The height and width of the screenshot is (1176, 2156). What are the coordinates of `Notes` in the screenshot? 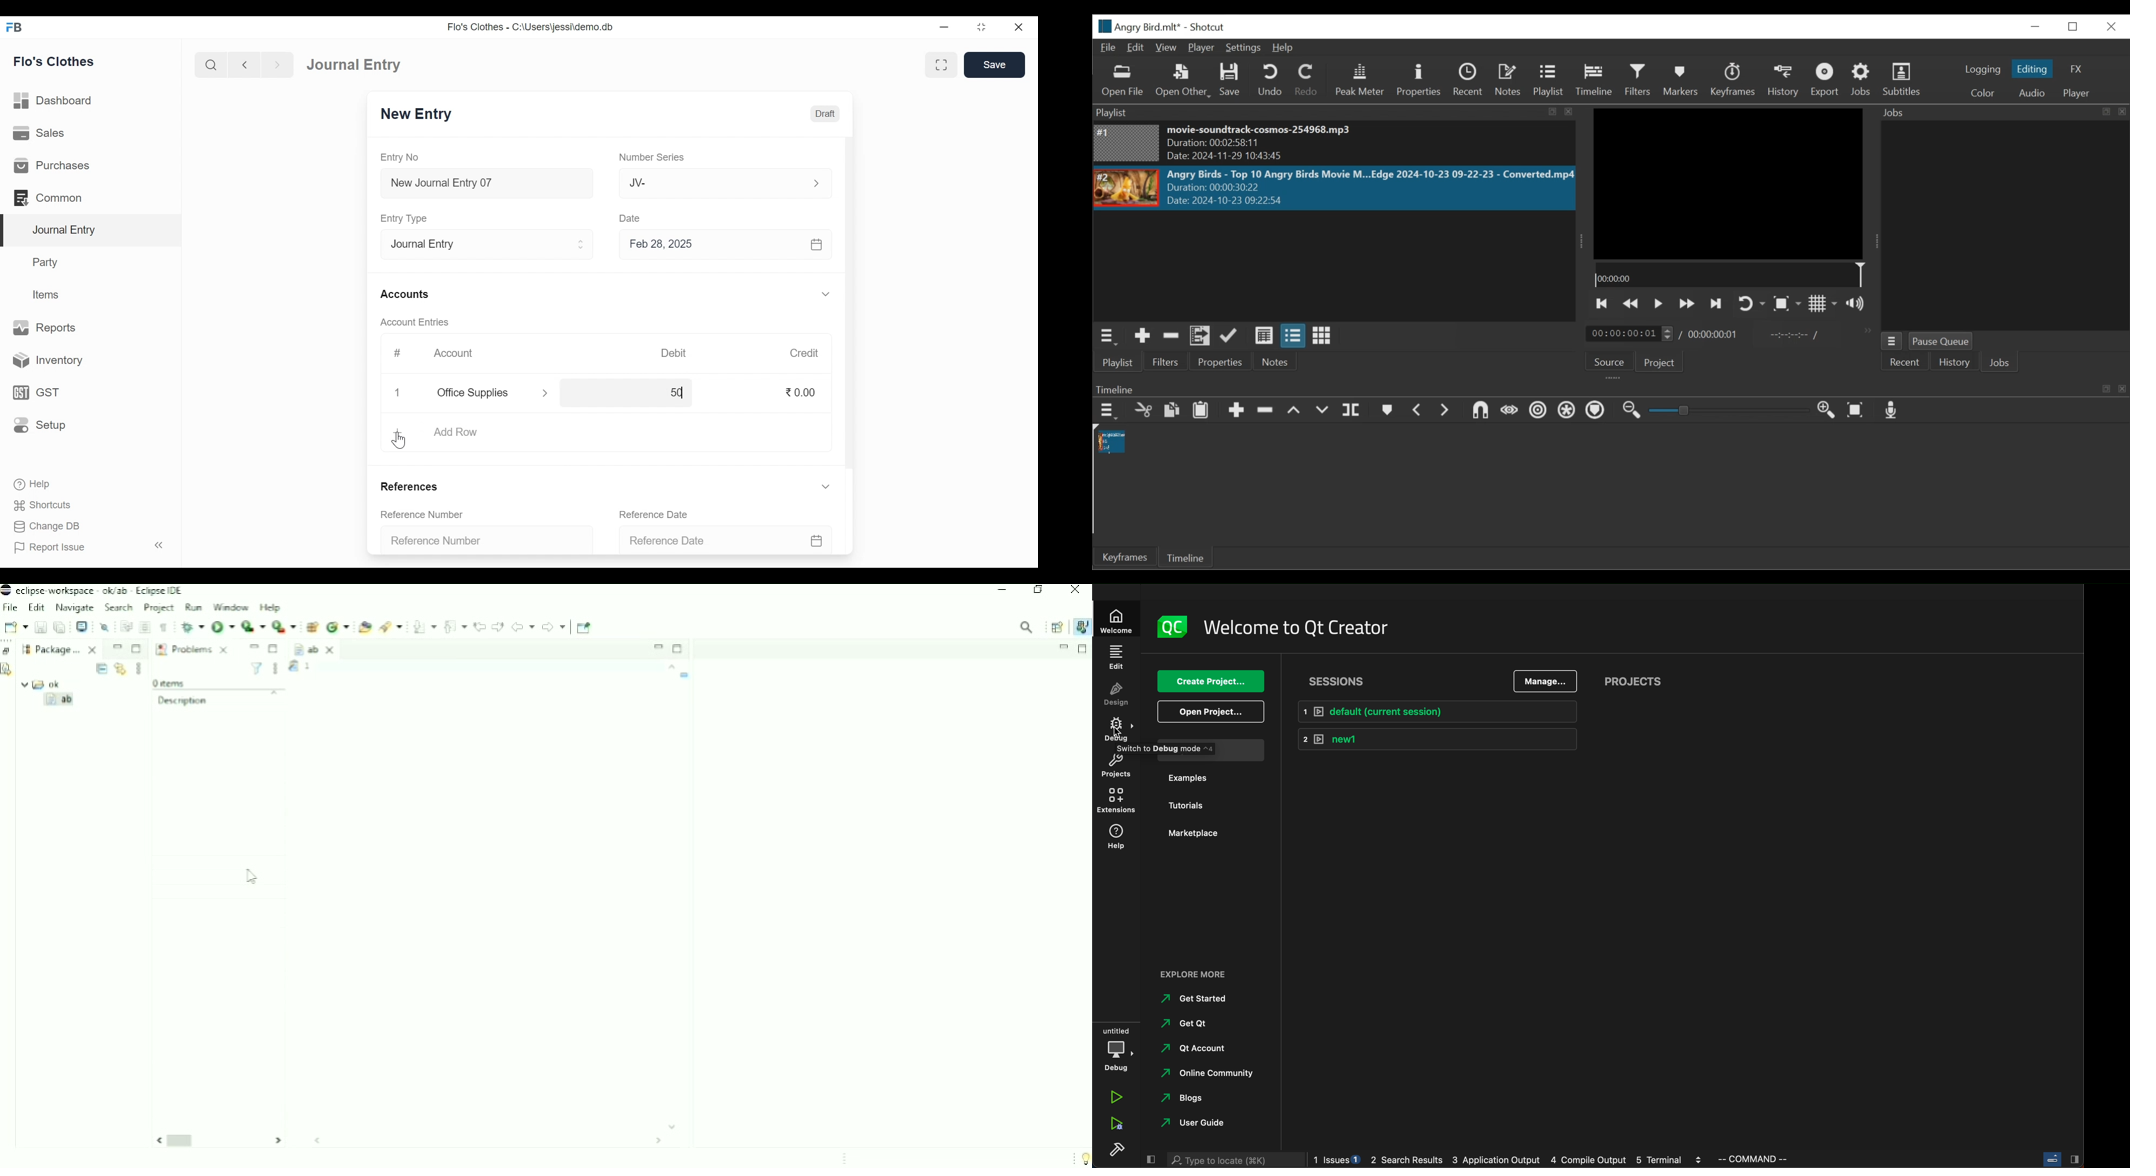 It's located at (1507, 79).